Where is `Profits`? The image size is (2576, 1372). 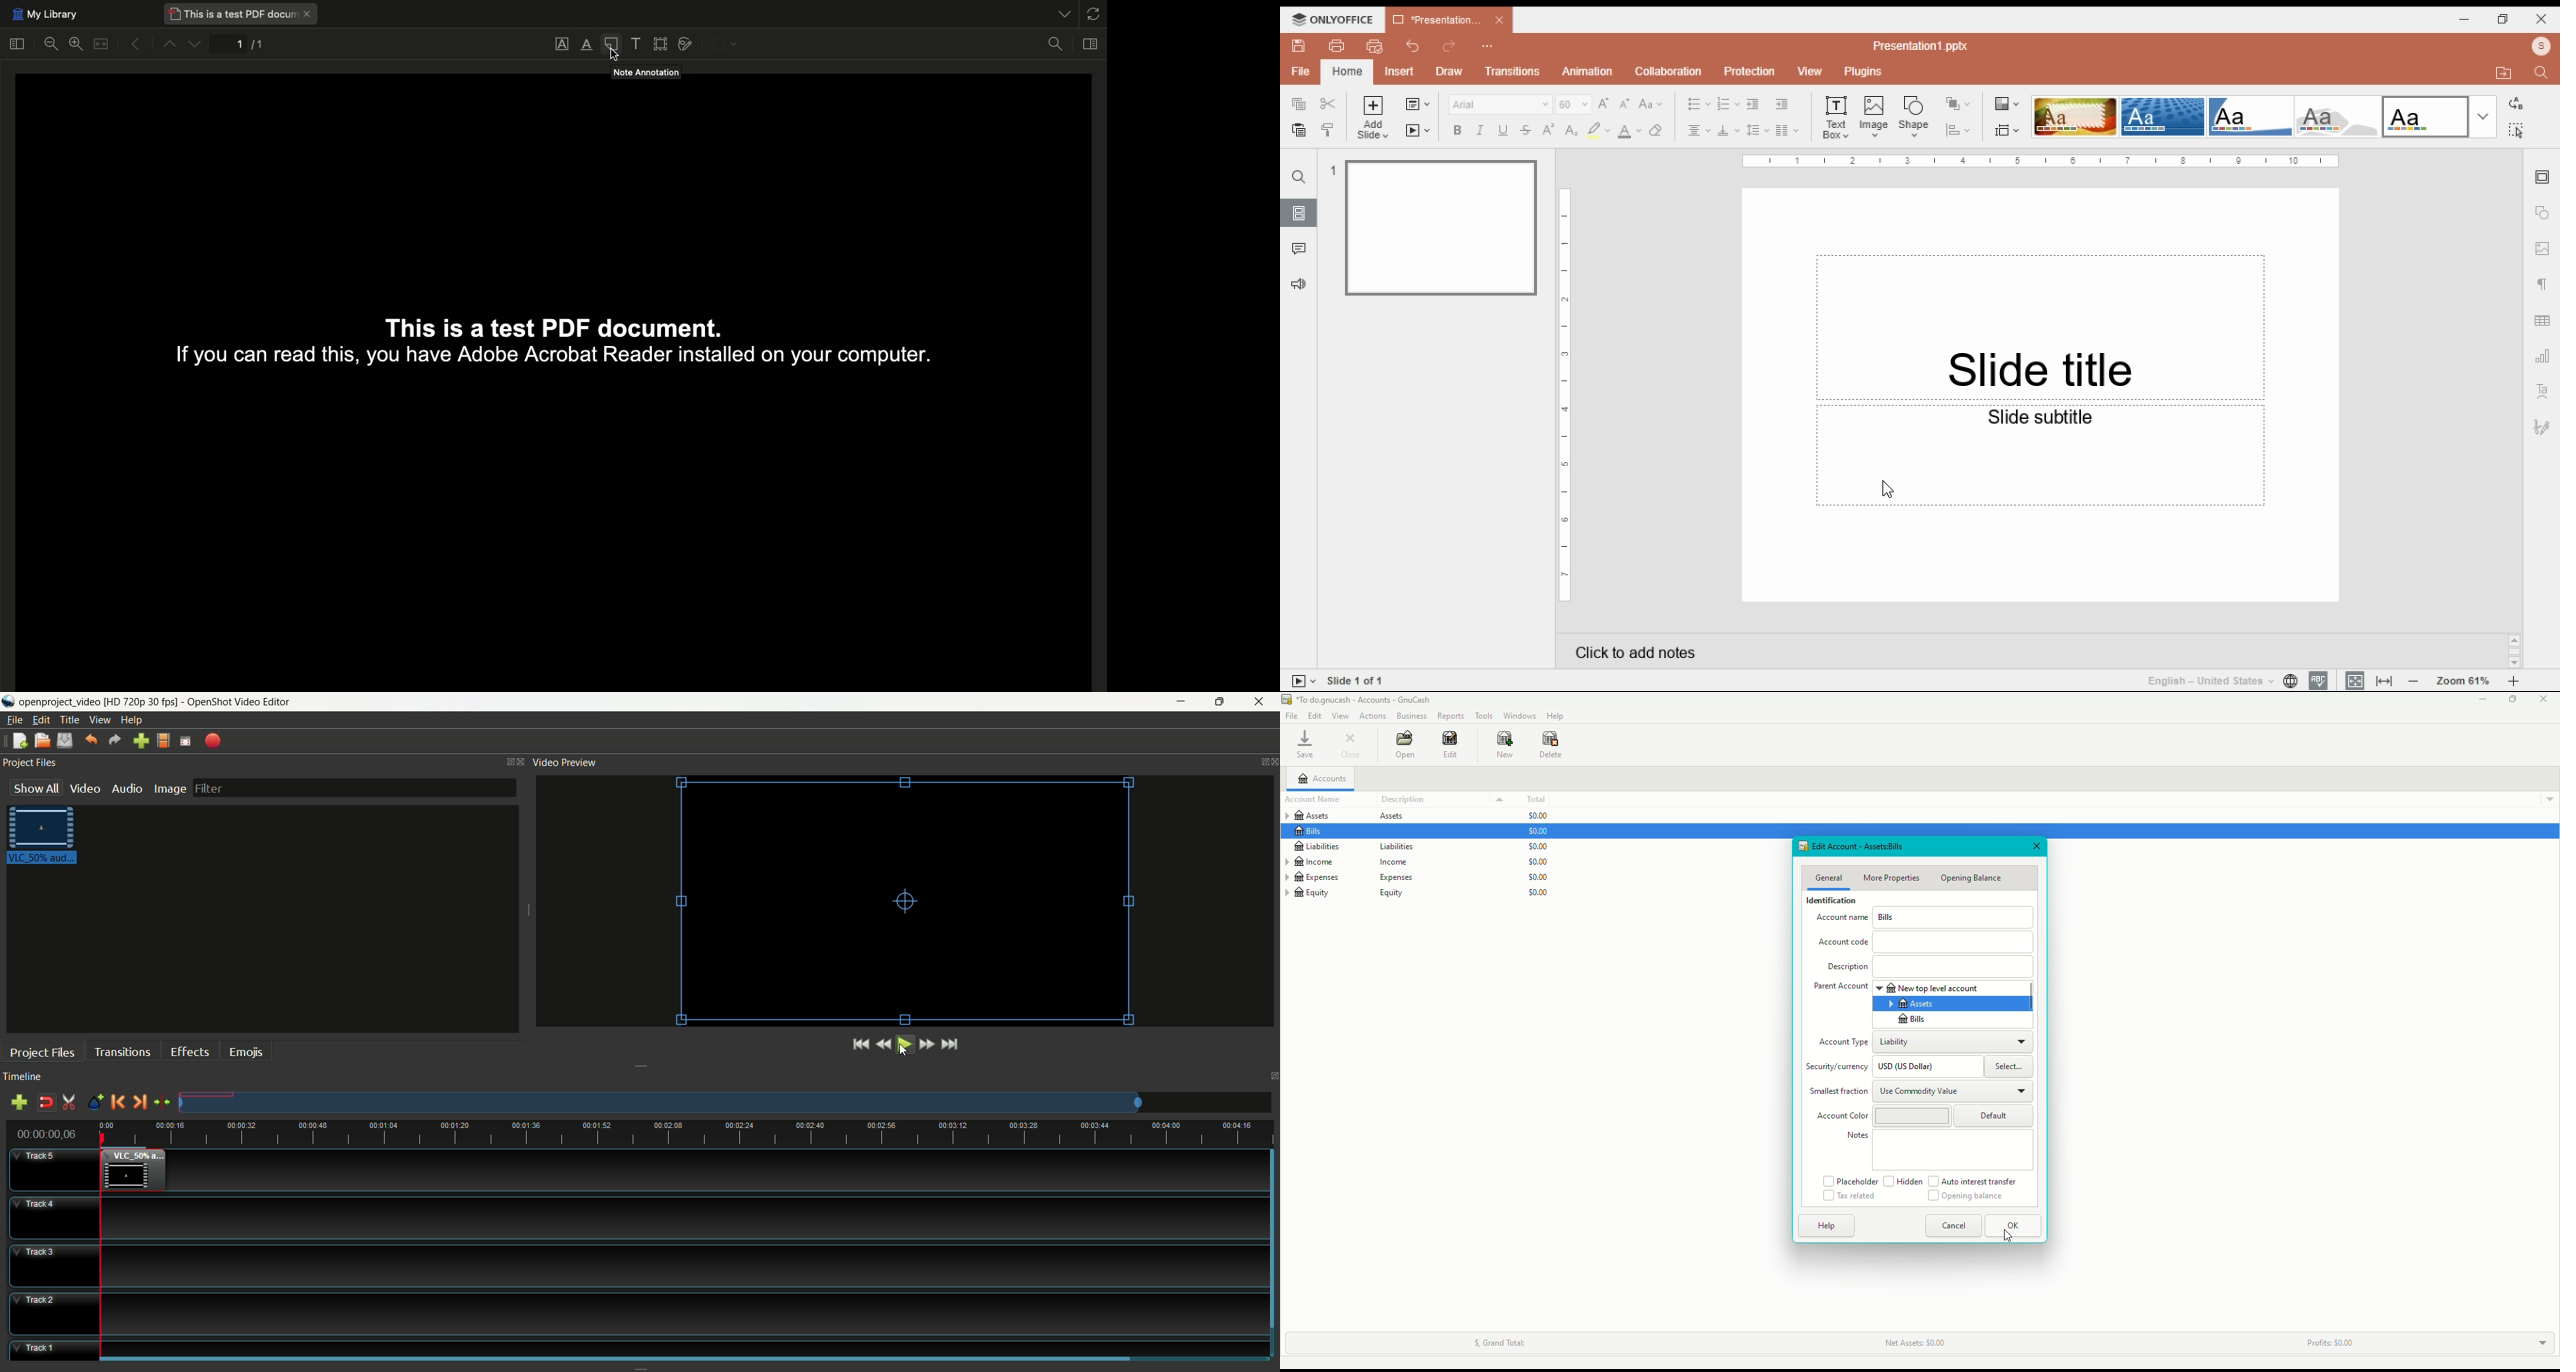 Profits is located at coordinates (2335, 1340).